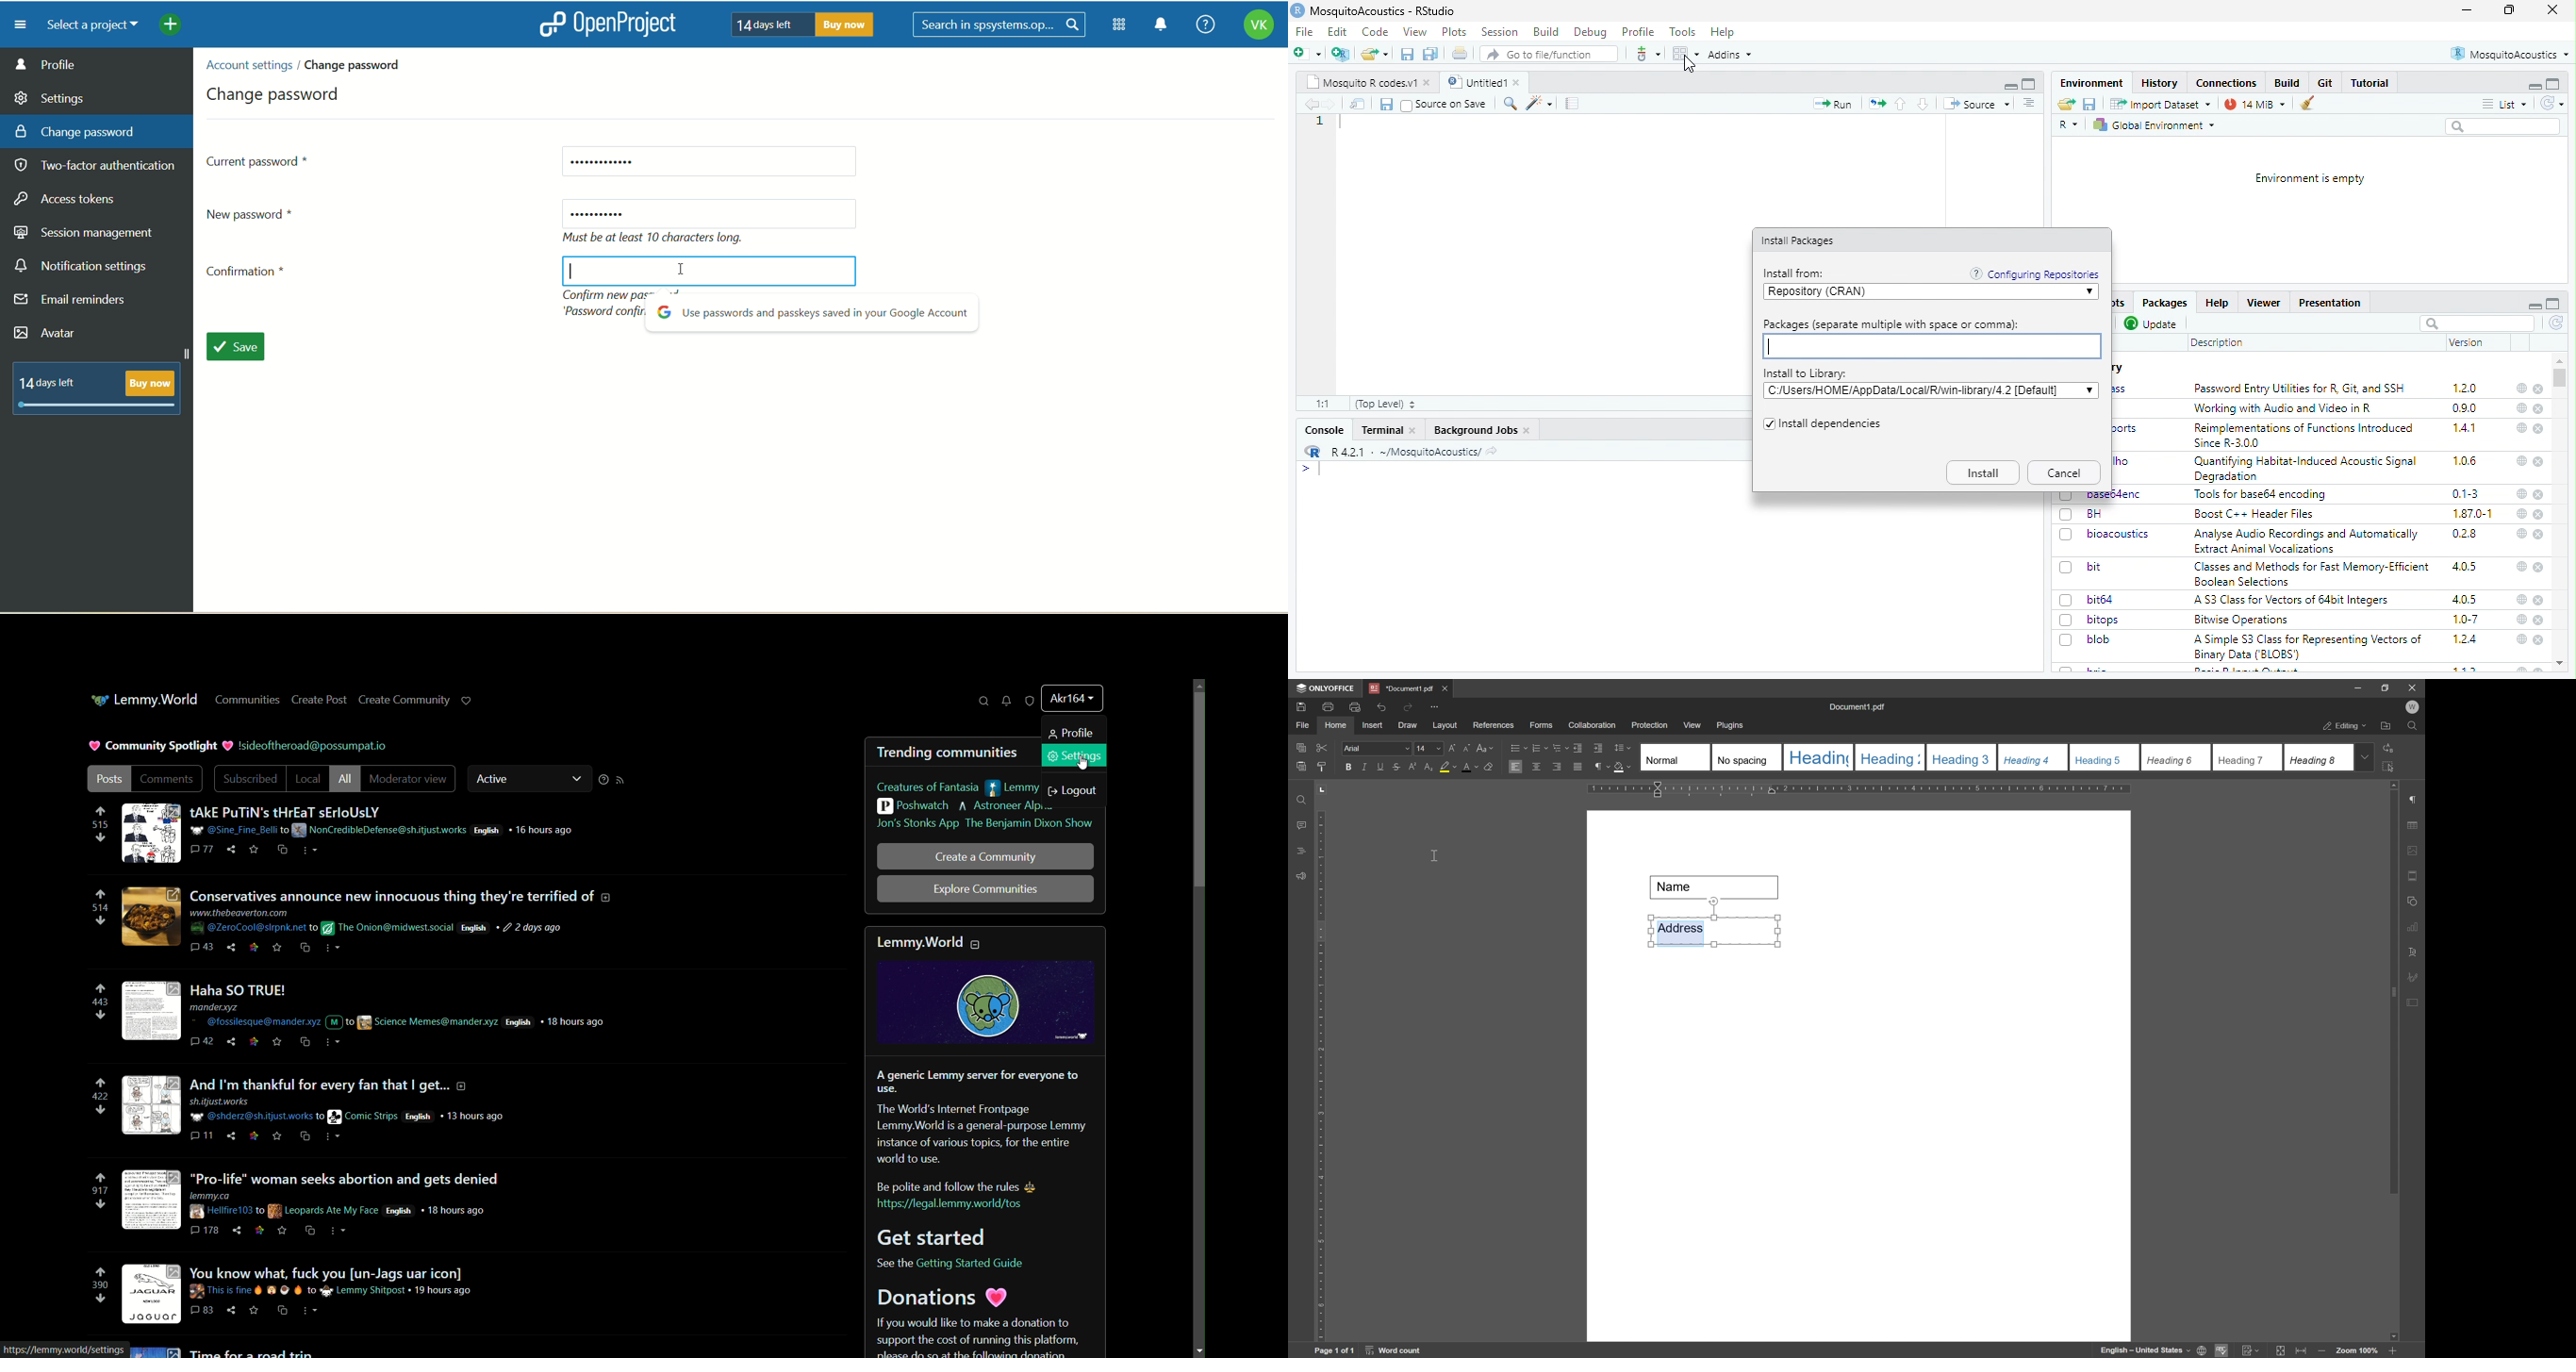 This screenshot has width=2576, height=1372. What do you see at coordinates (2522, 494) in the screenshot?
I see `web` at bounding box center [2522, 494].